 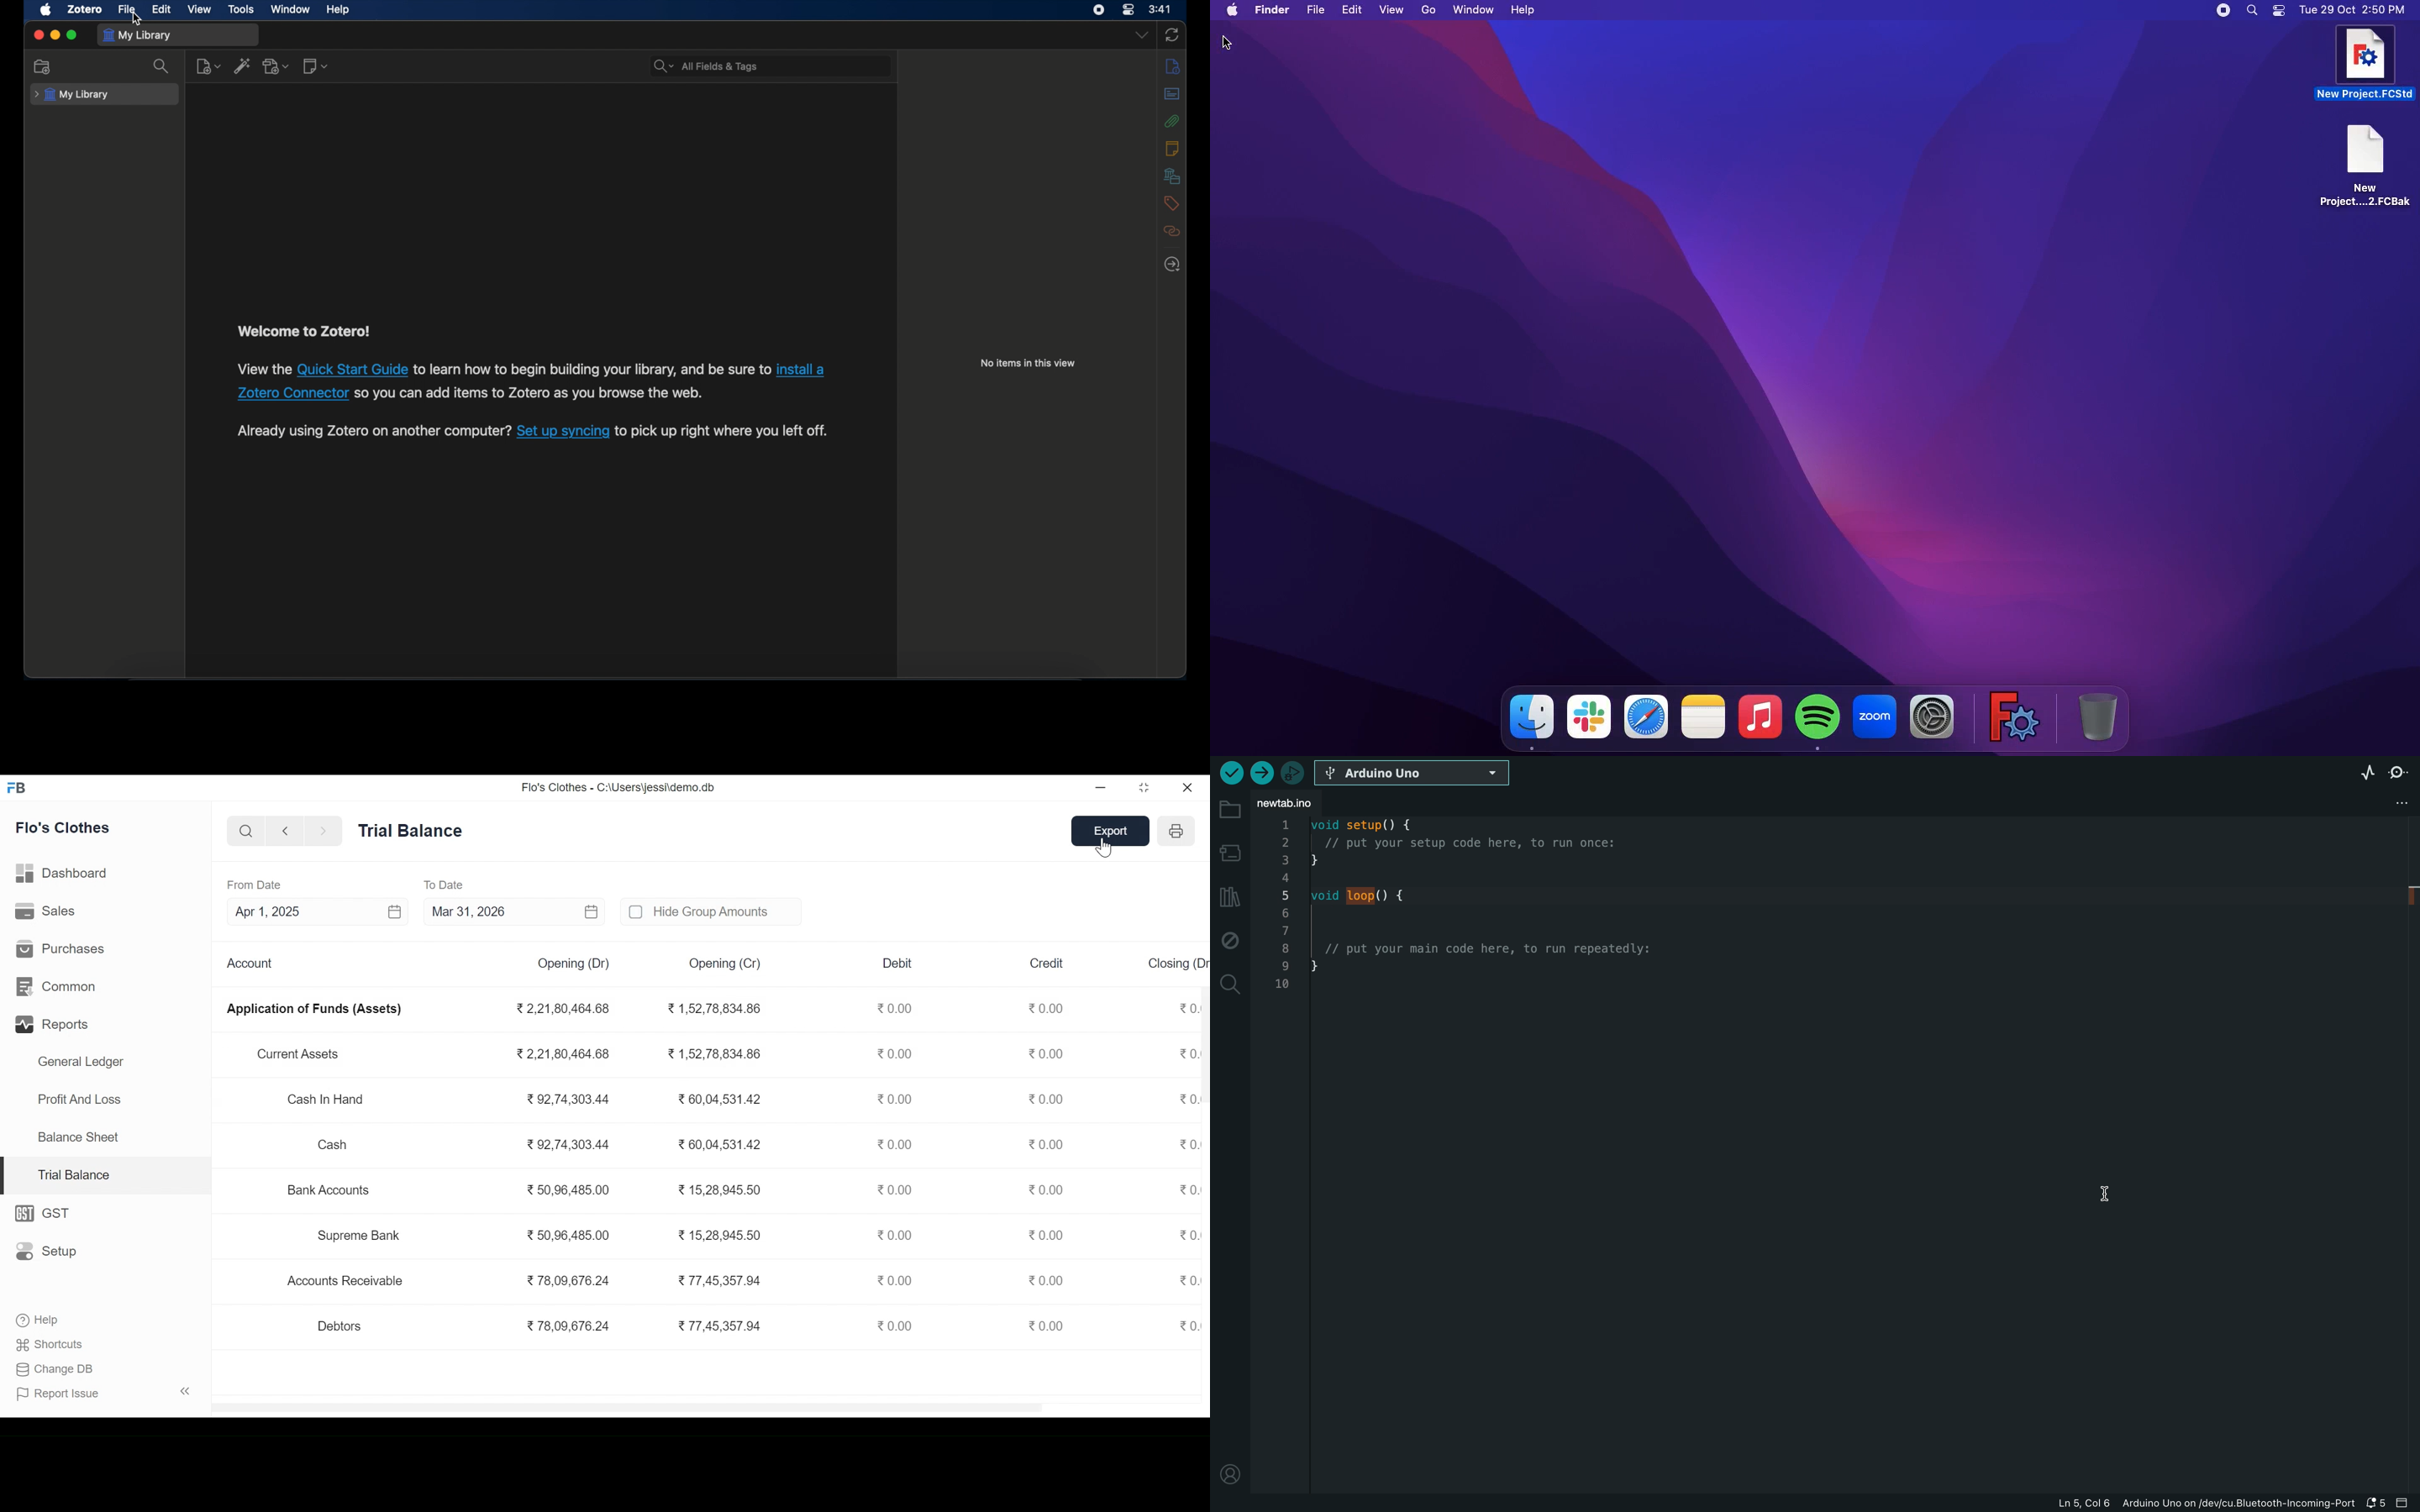 I want to click on Trial Balance, so click(x=412, y=830).